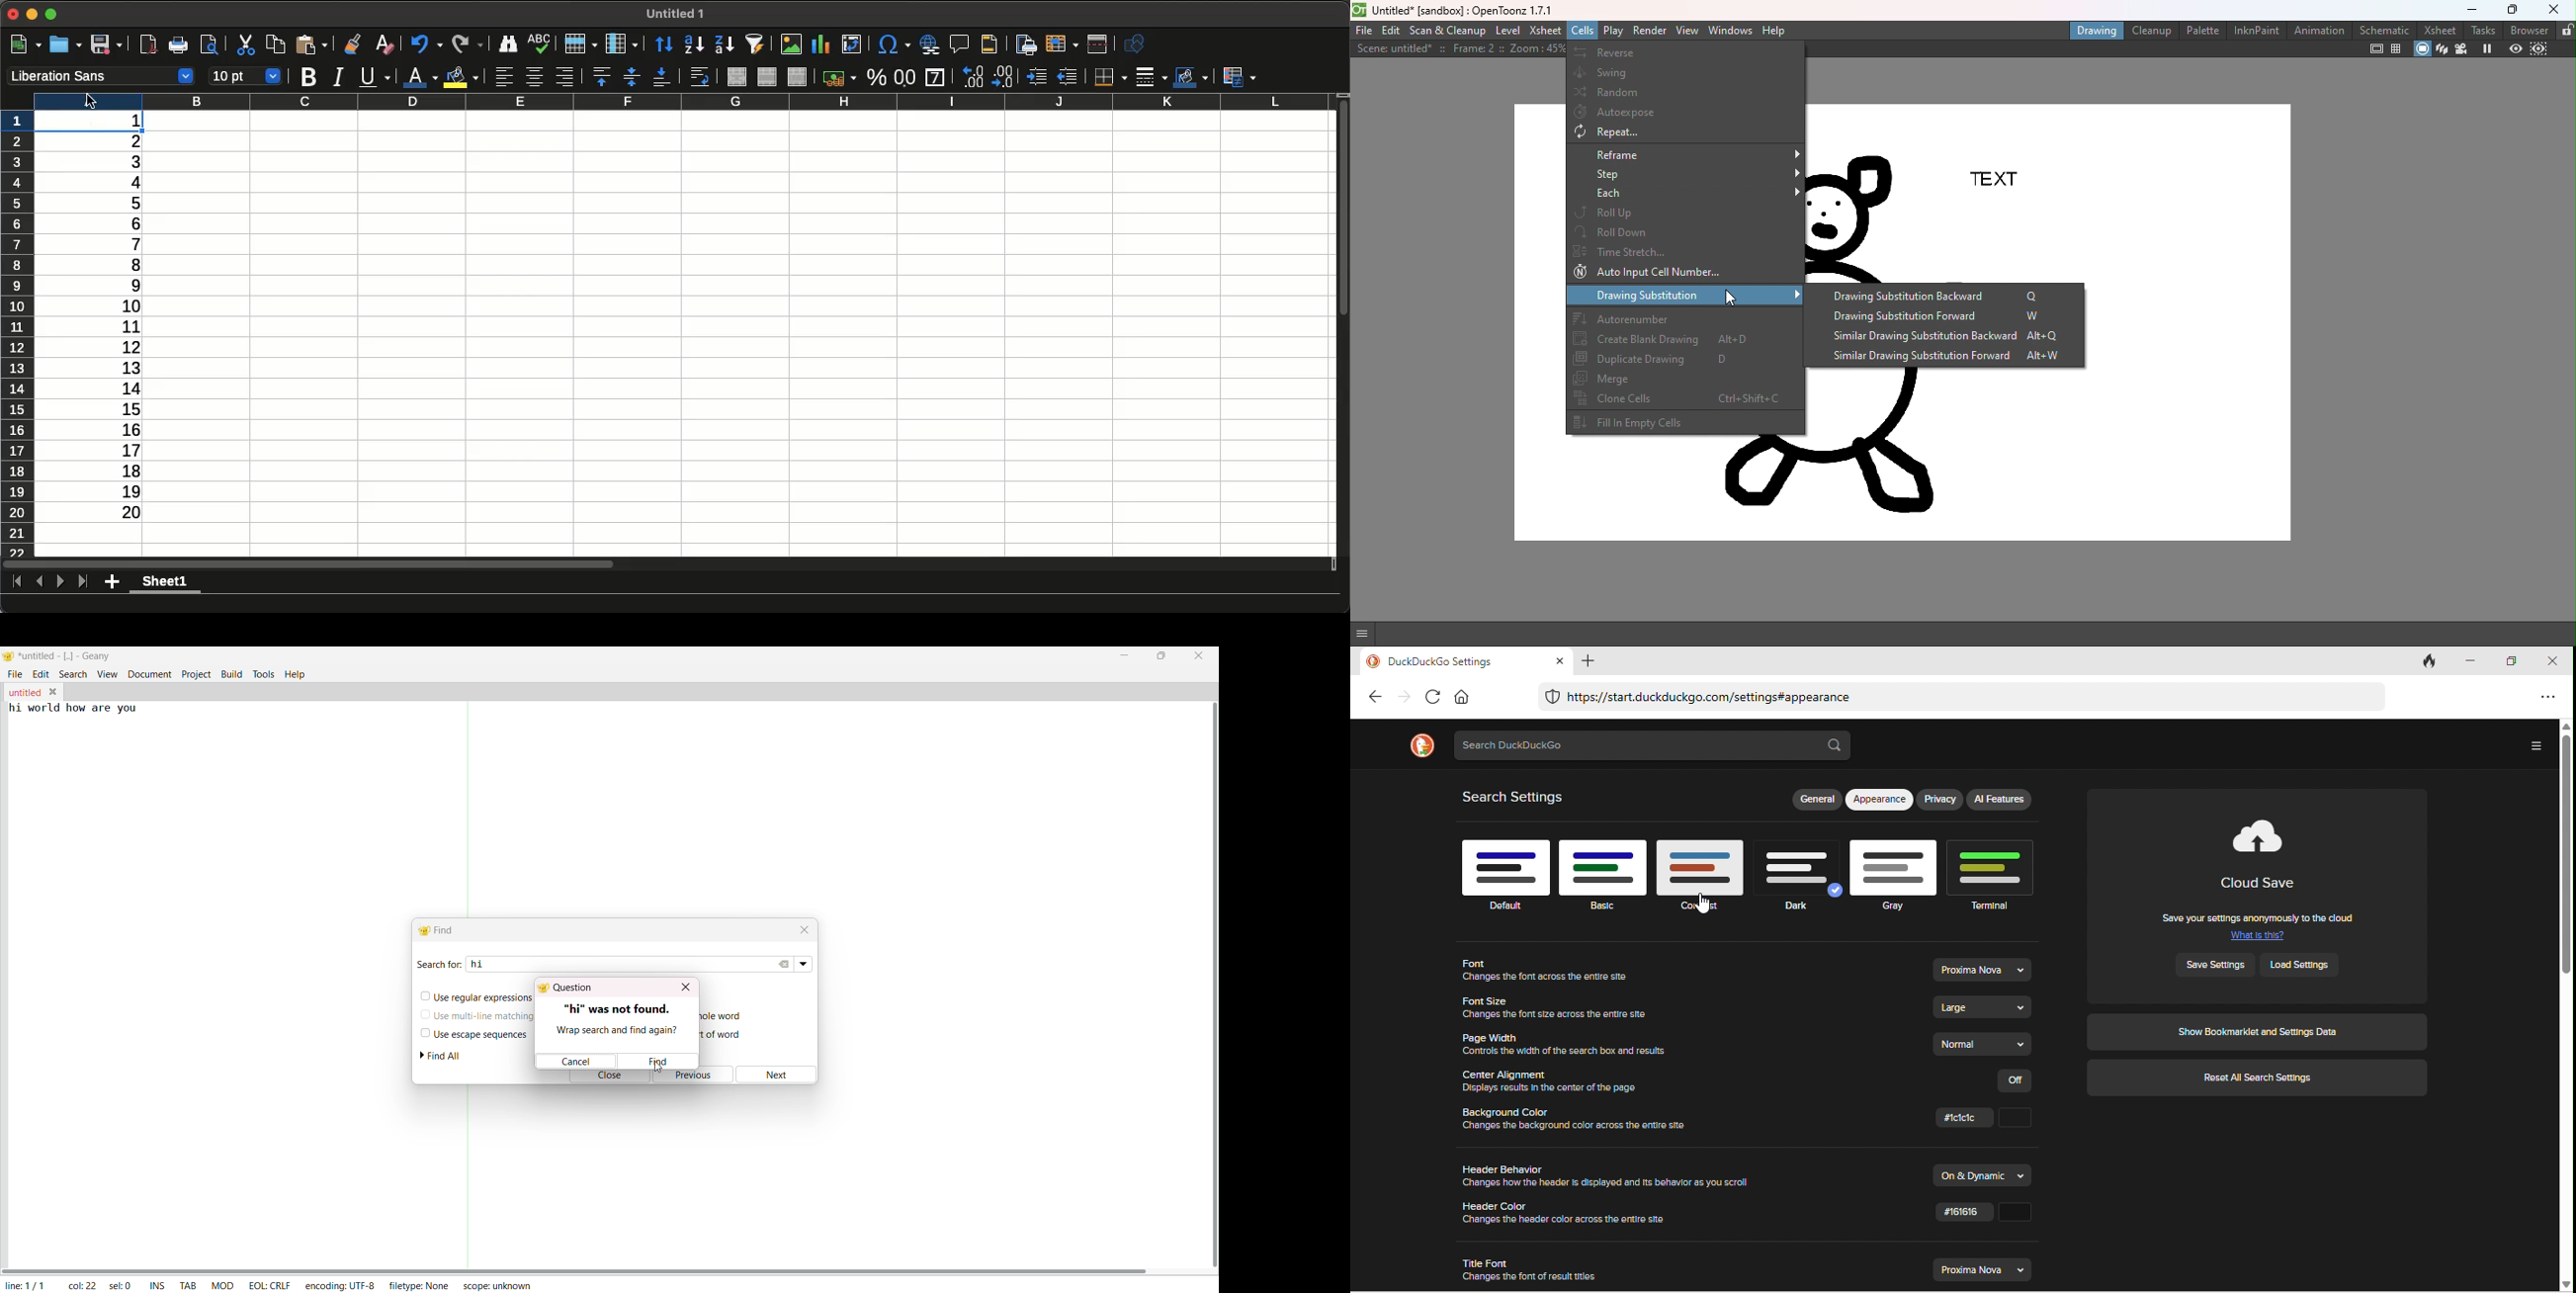 The height and width of the screenshot is (1316, 2576). I want to click on match from start of word, so click(723, 1035).